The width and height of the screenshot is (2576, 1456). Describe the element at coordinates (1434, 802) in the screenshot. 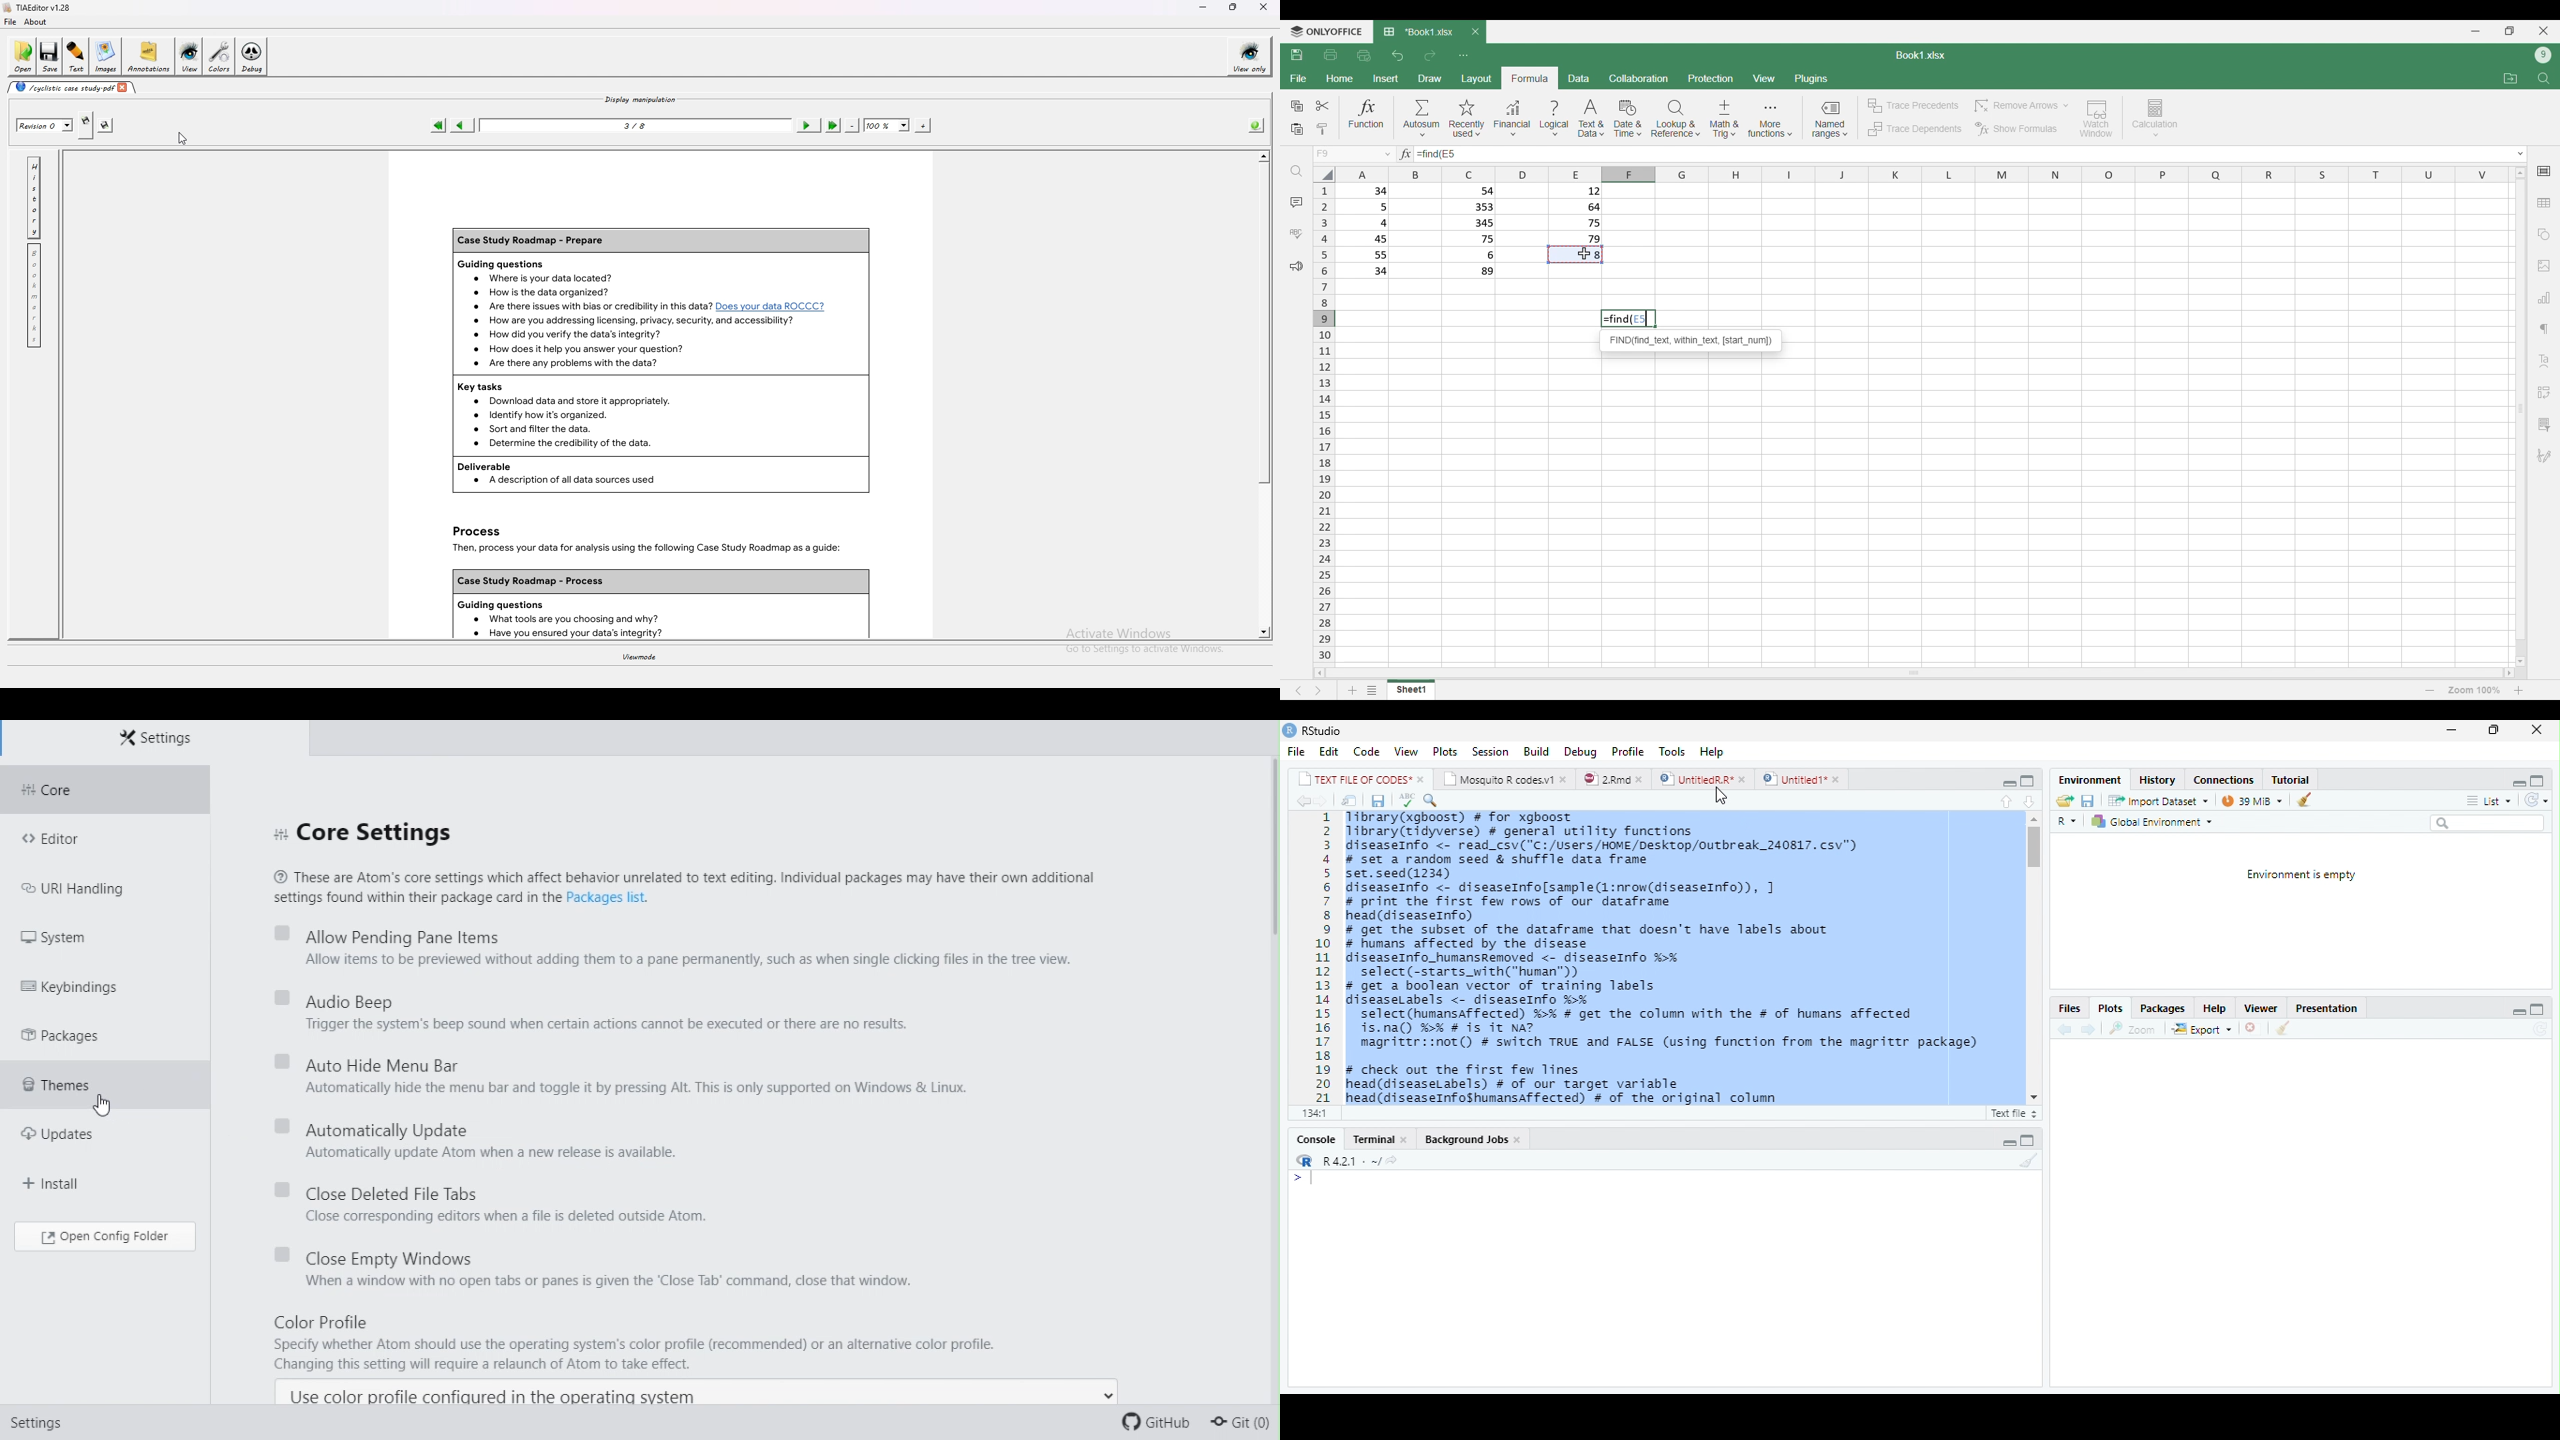

I see `Source on Save` at that location.